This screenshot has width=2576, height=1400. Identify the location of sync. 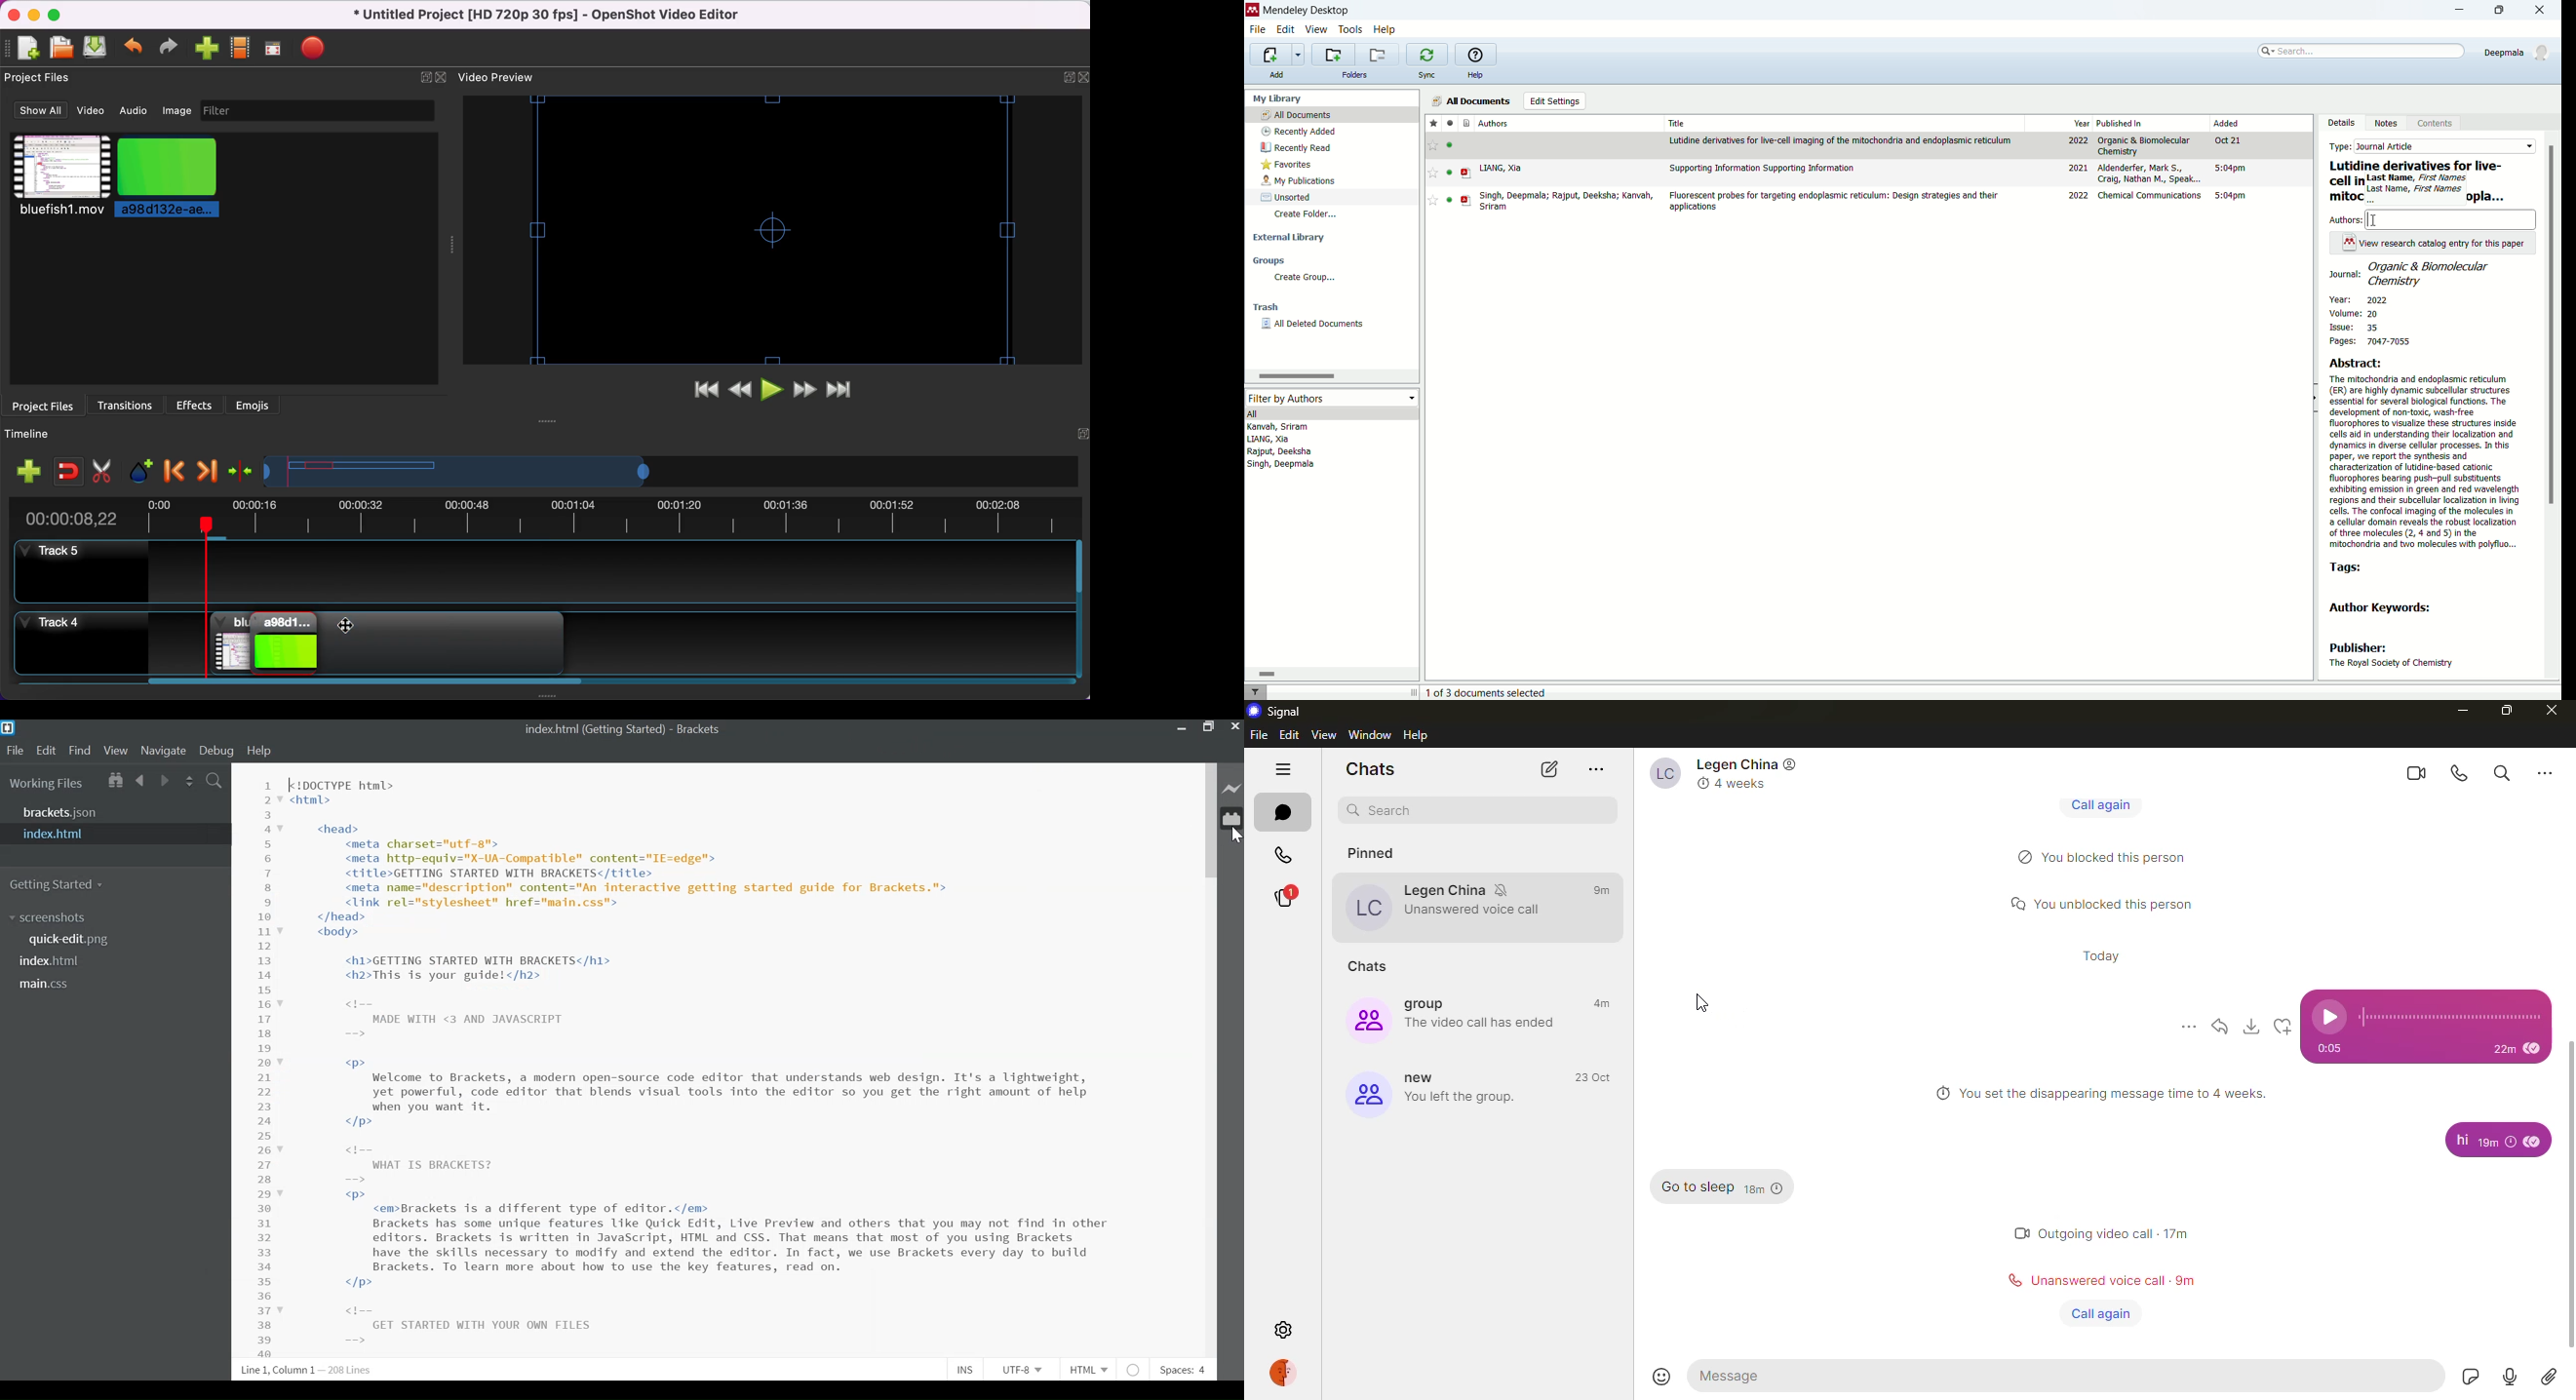
(1426, 75).